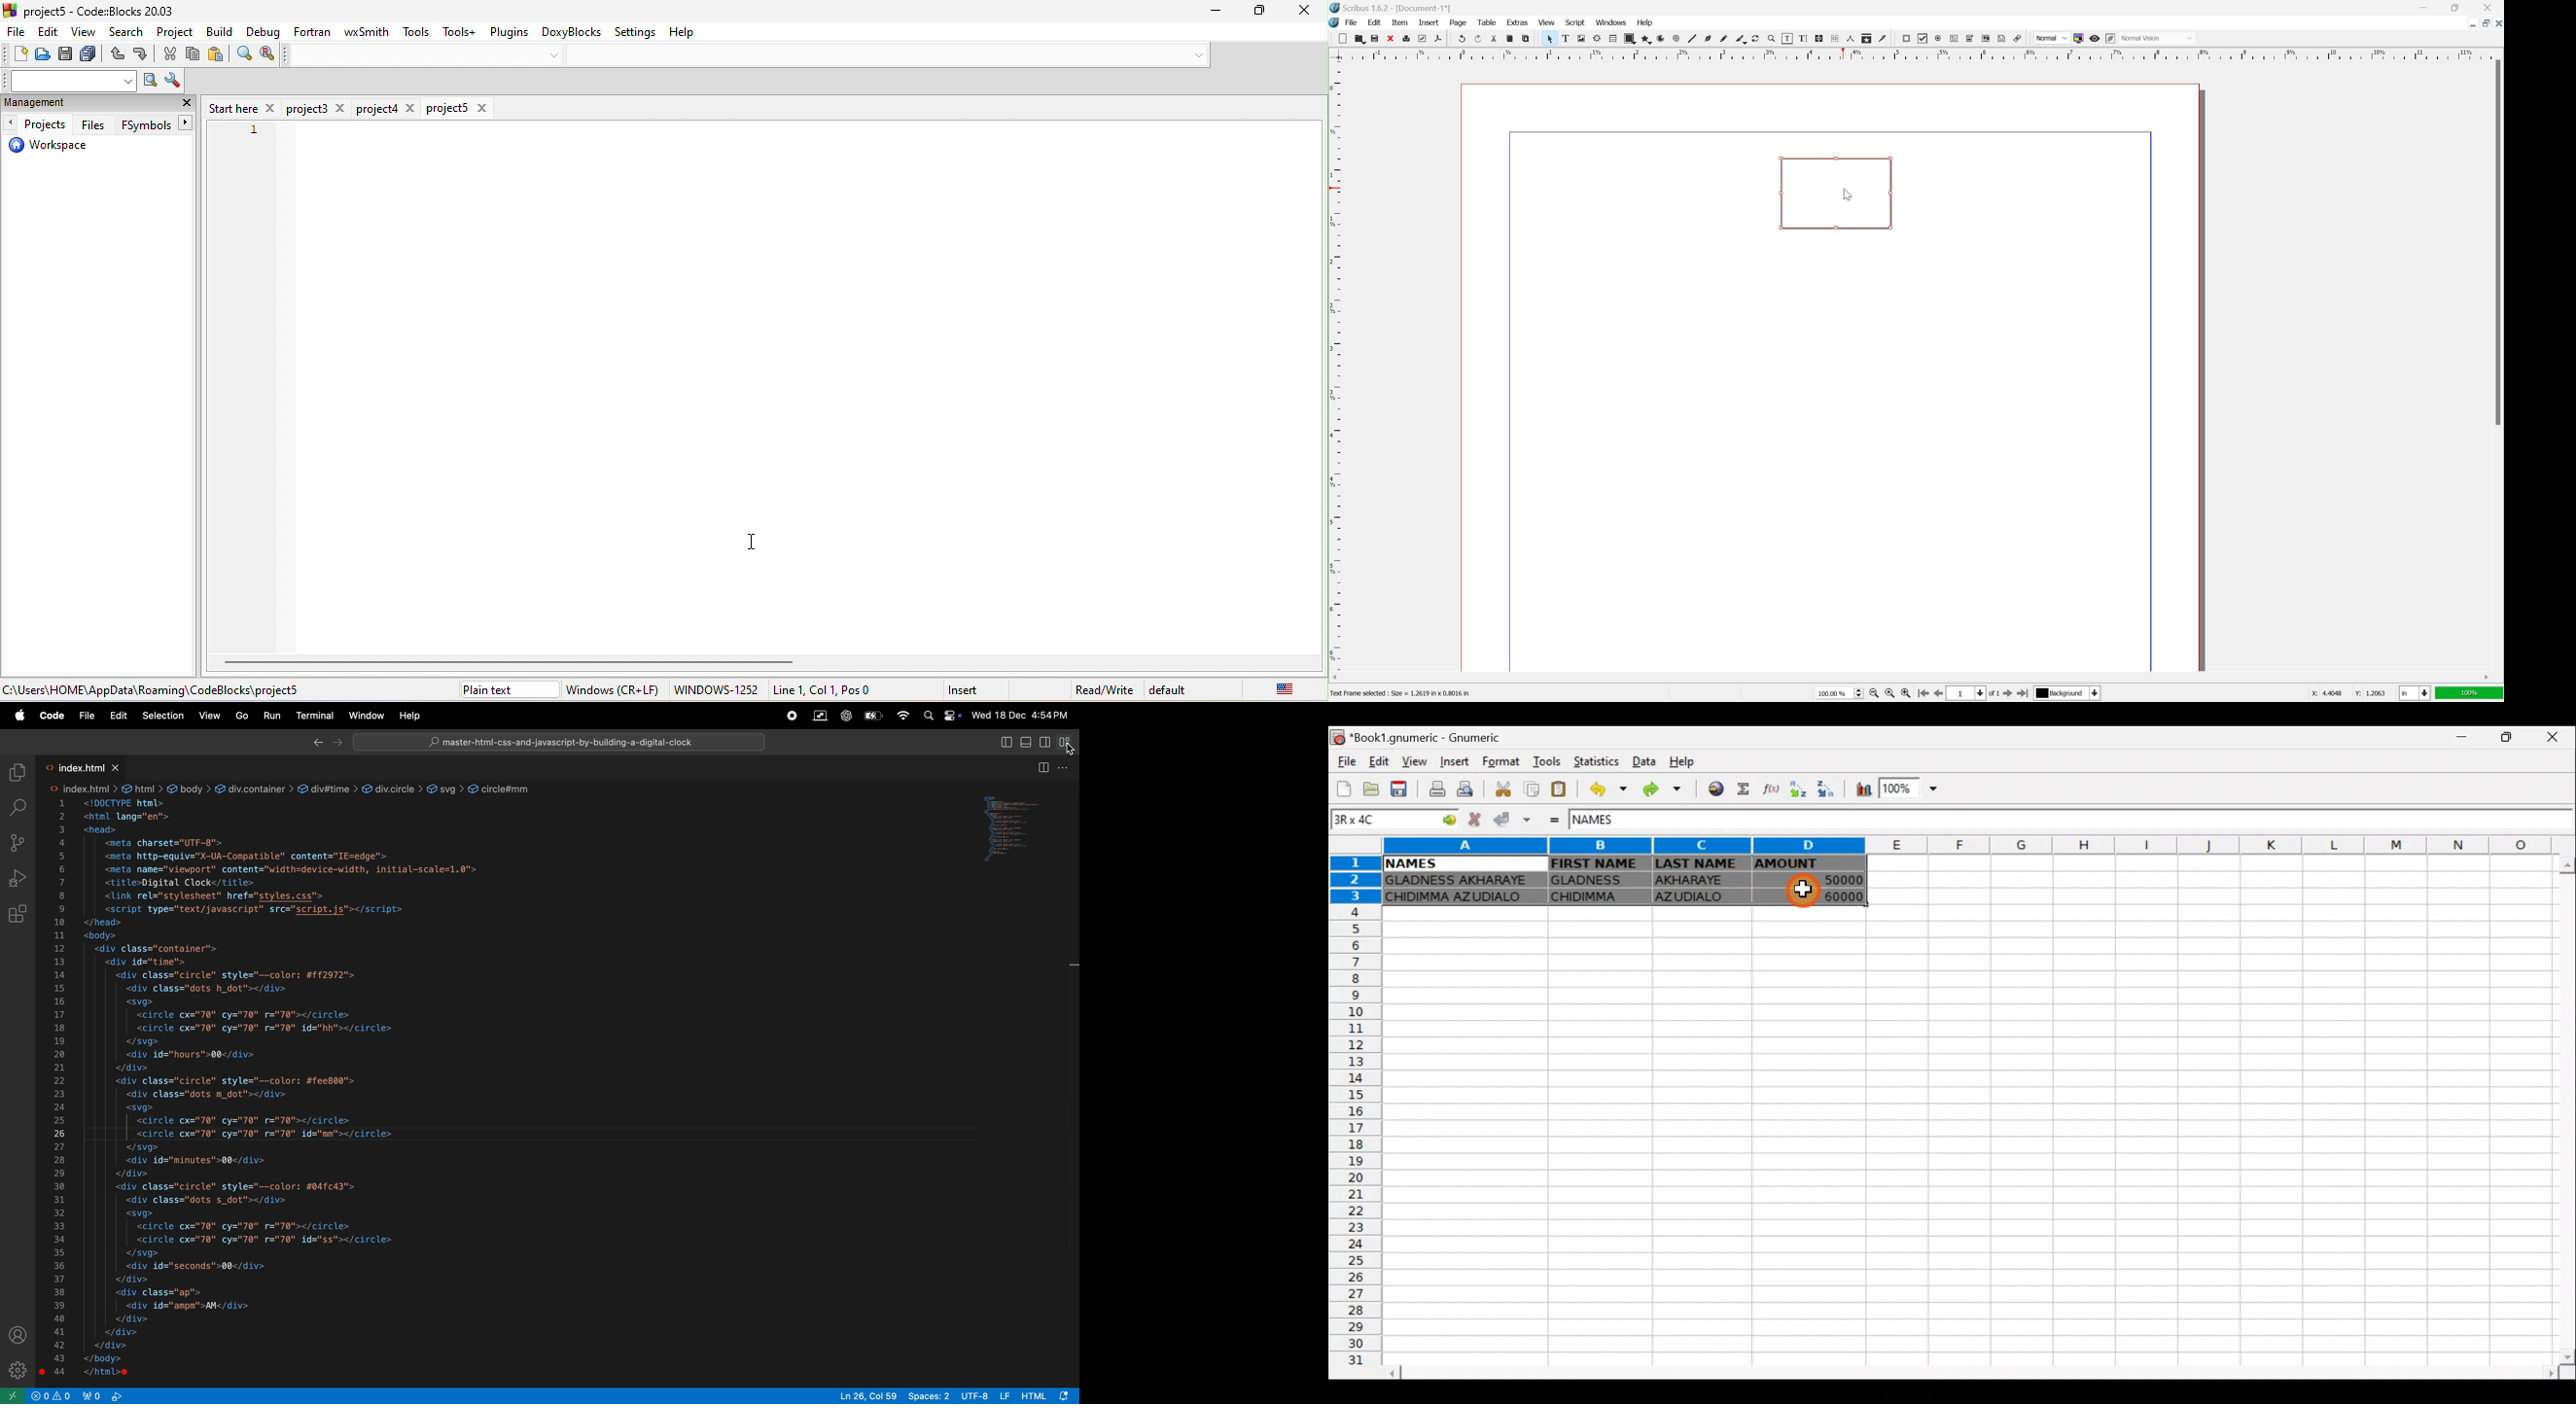 The image size is (2576, 1428). I want to click on Help, so click(1691, 759).